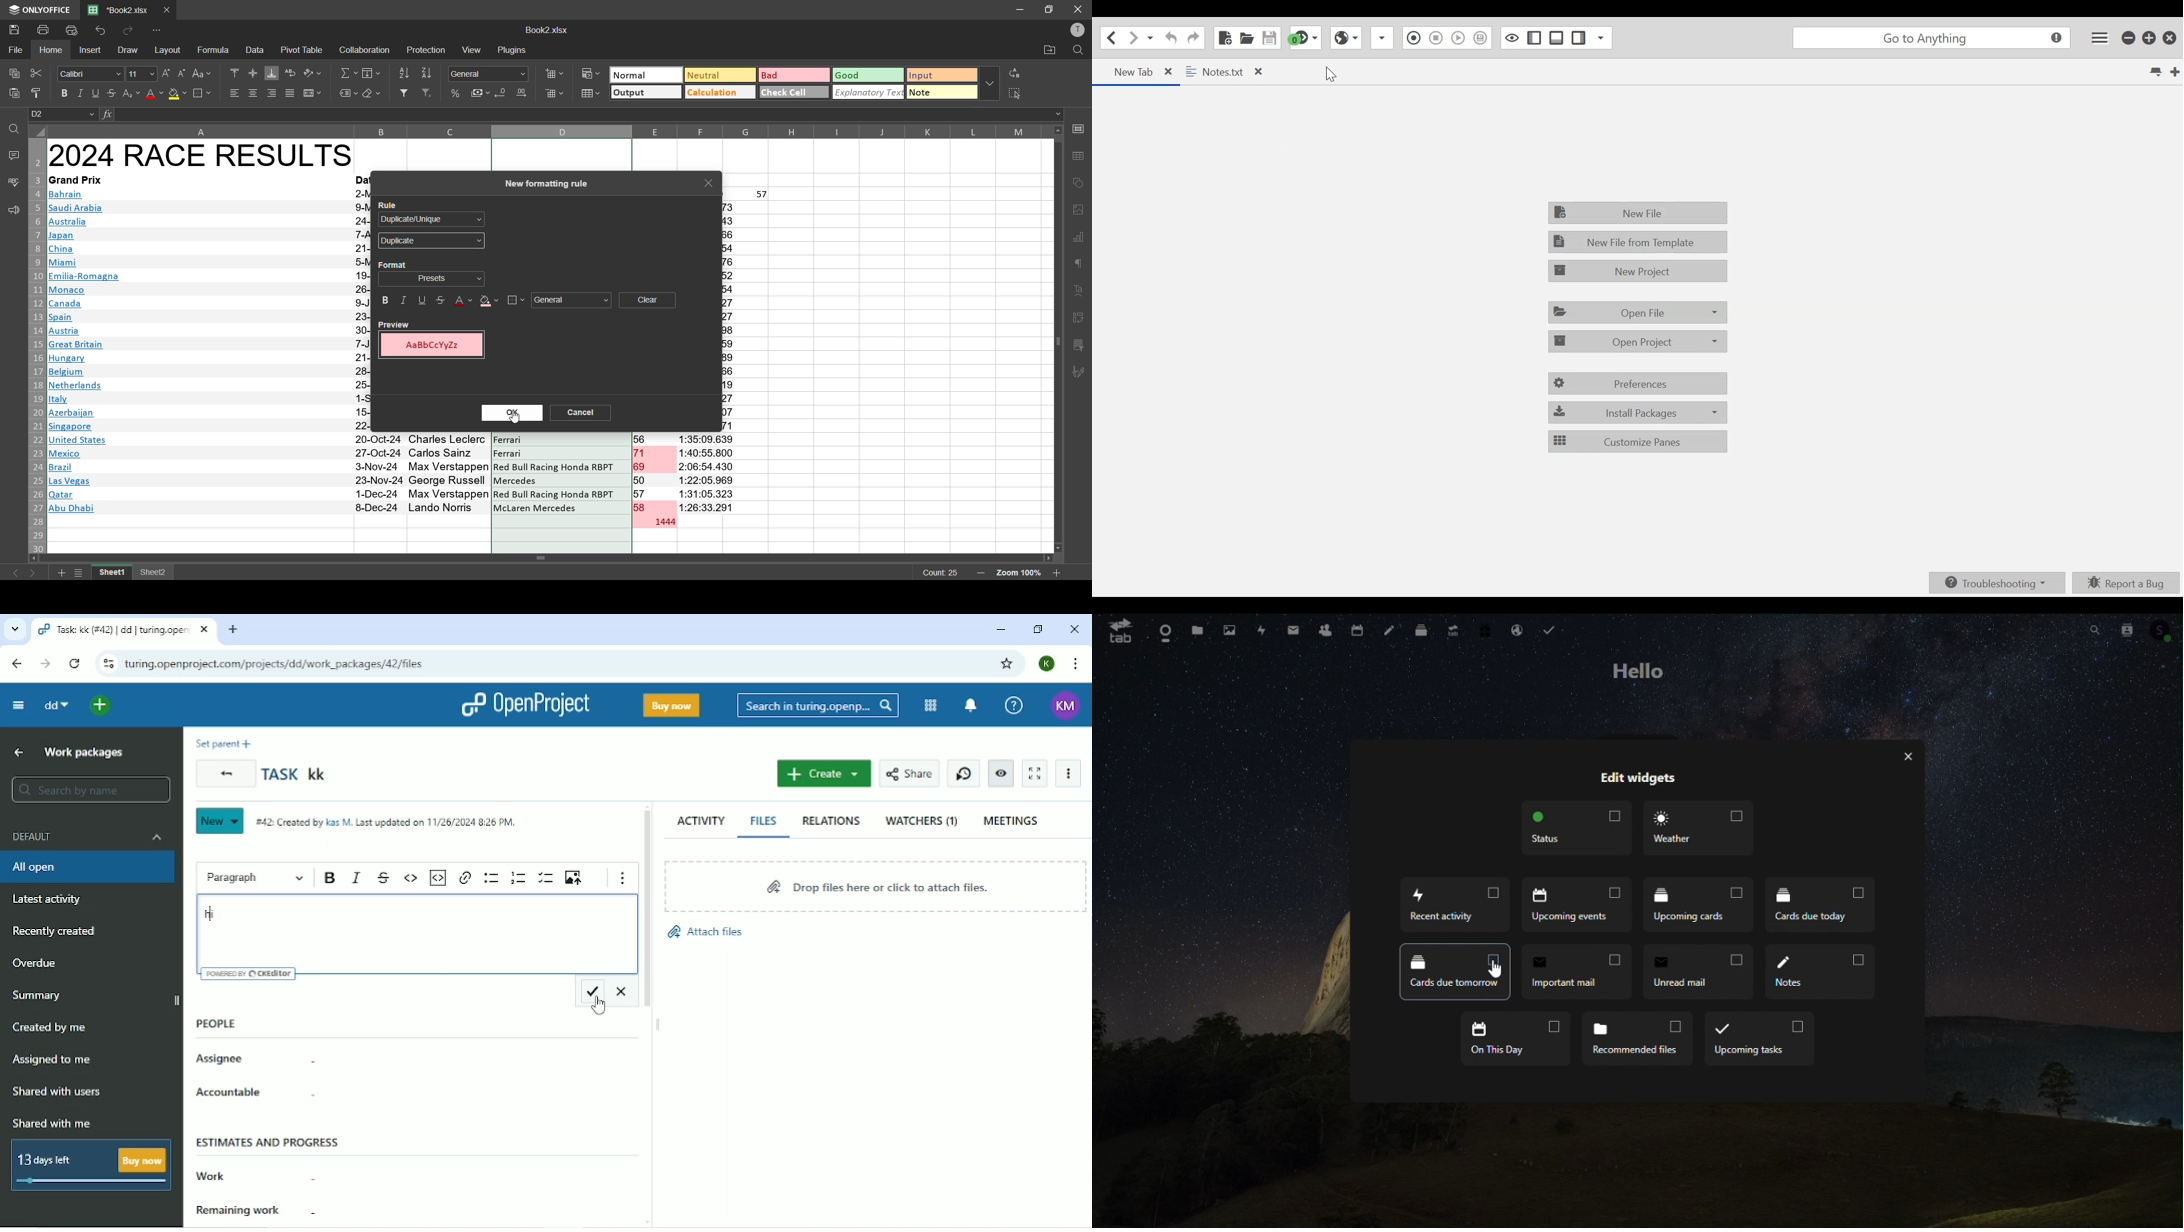  What do you see at coordinates (1260, 629) in the screenshot?
I see `Activity` at bounding box center [1260, 629].